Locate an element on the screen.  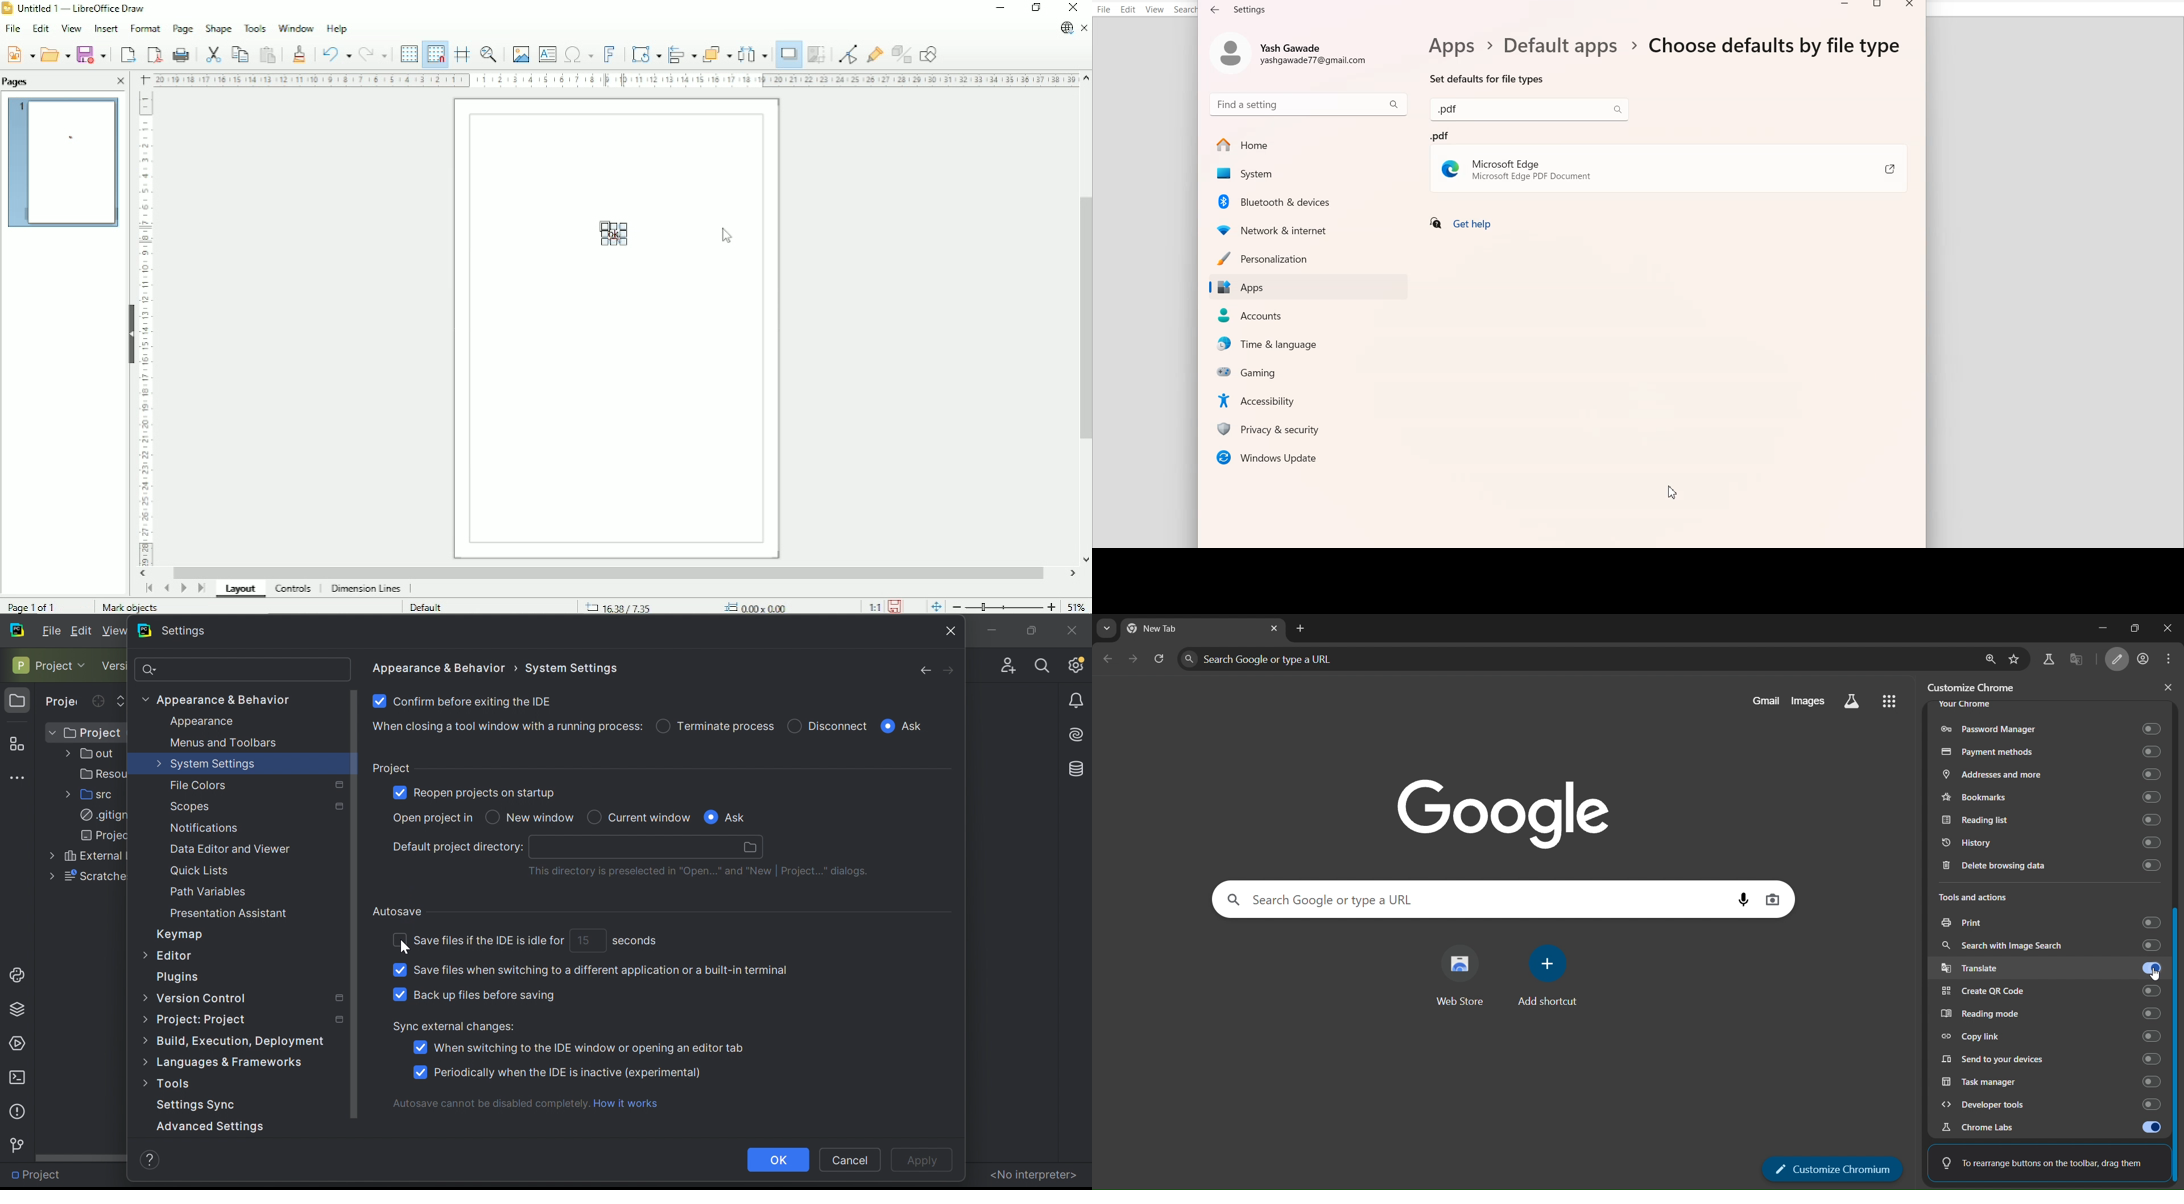
File is located at coordinates (1104, 9).